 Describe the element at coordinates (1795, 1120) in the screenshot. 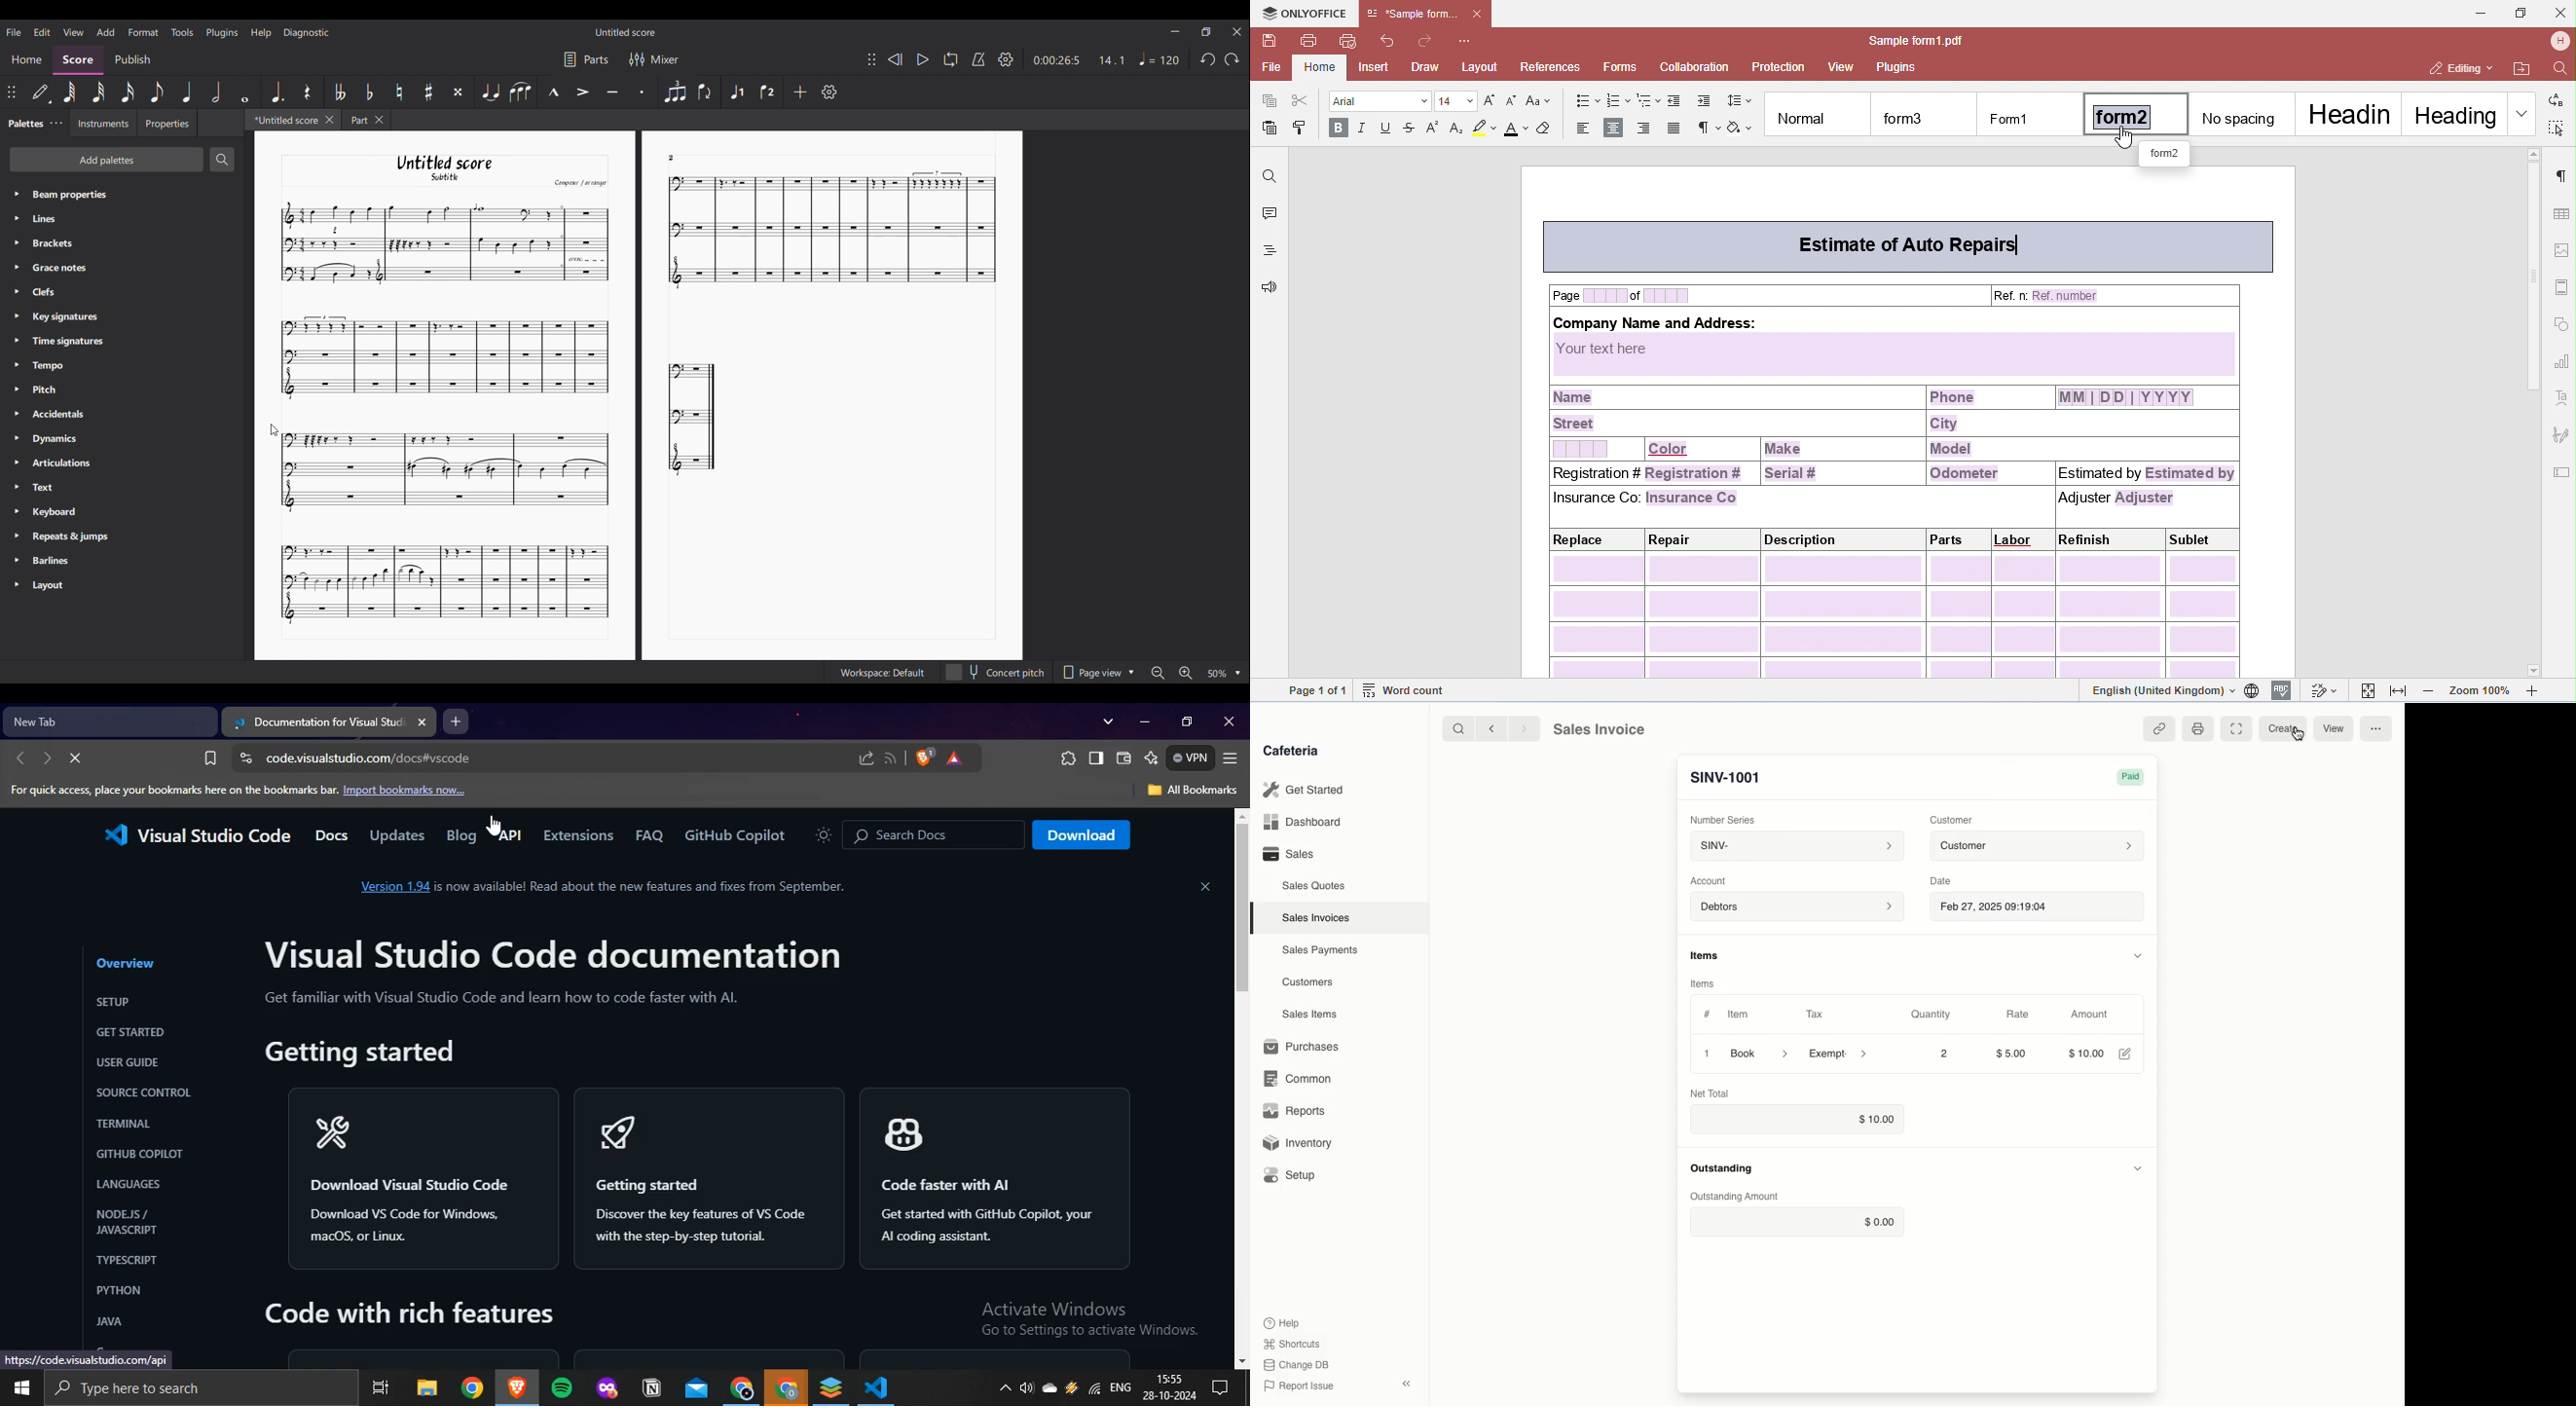

I see `$10.00` at that location.